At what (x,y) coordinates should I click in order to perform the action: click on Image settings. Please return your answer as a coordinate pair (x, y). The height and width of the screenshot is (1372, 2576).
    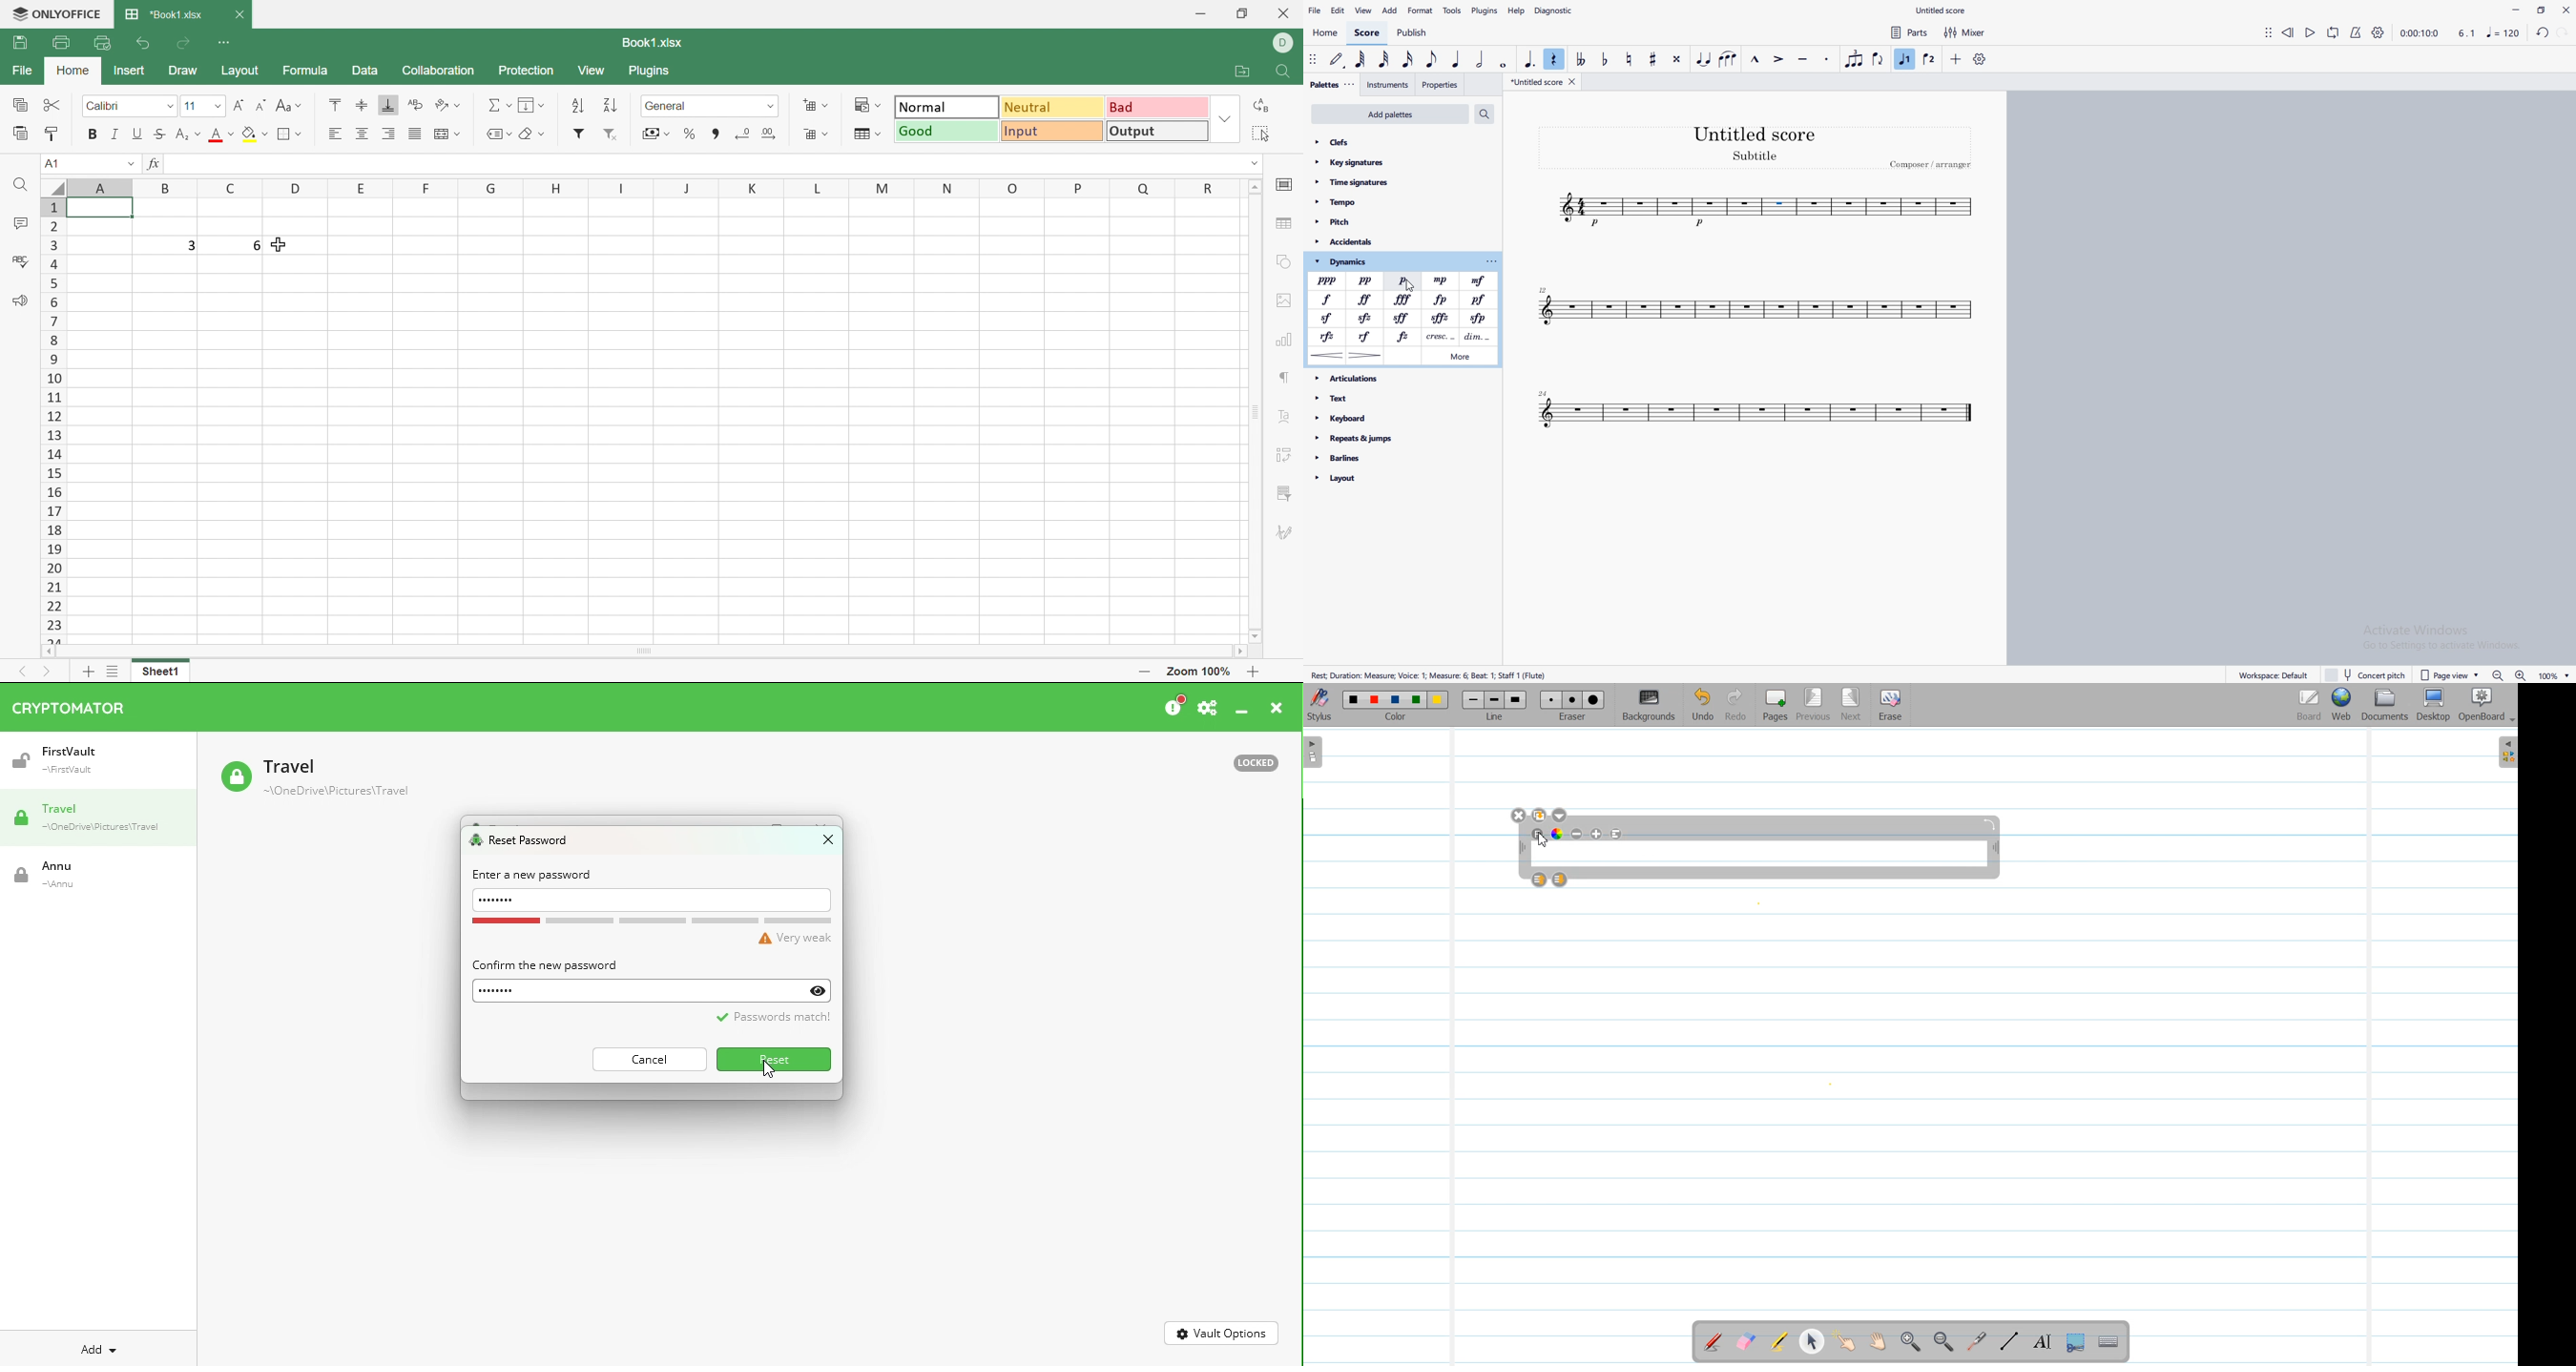
    Looking at the image, I should click on (1286, 301).